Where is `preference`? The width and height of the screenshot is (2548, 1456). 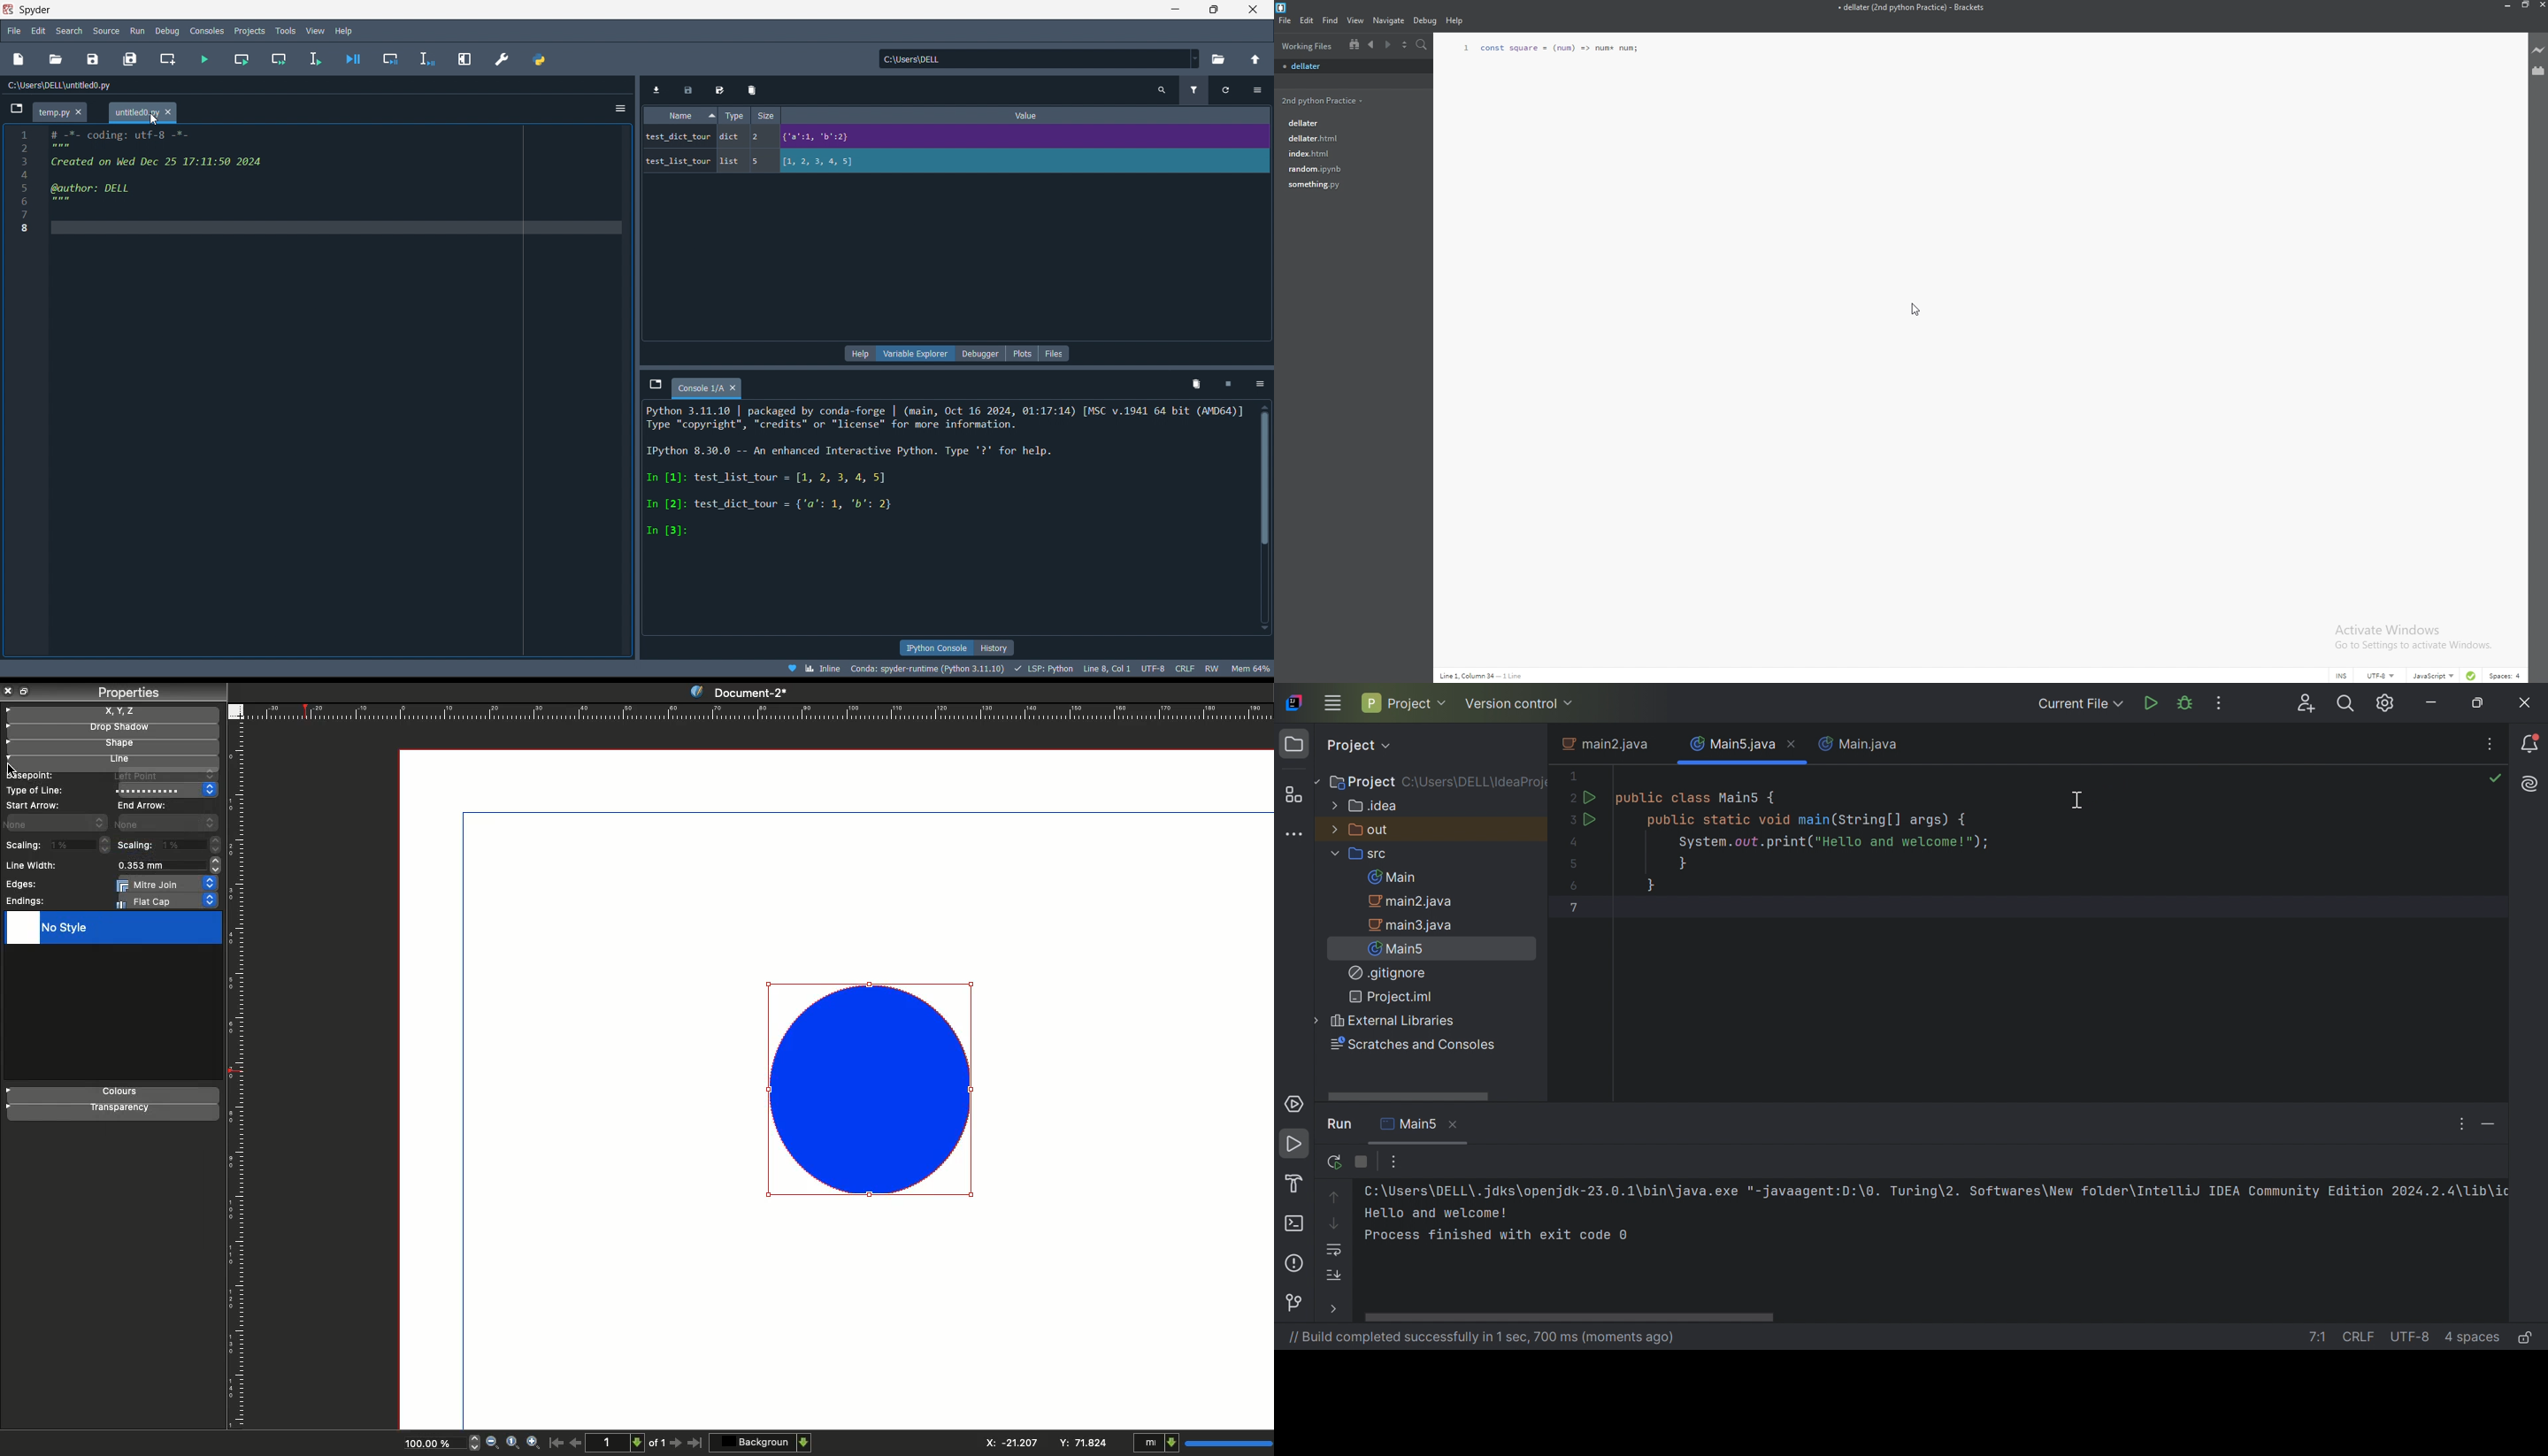 preference is located at coordinates (503, 59).